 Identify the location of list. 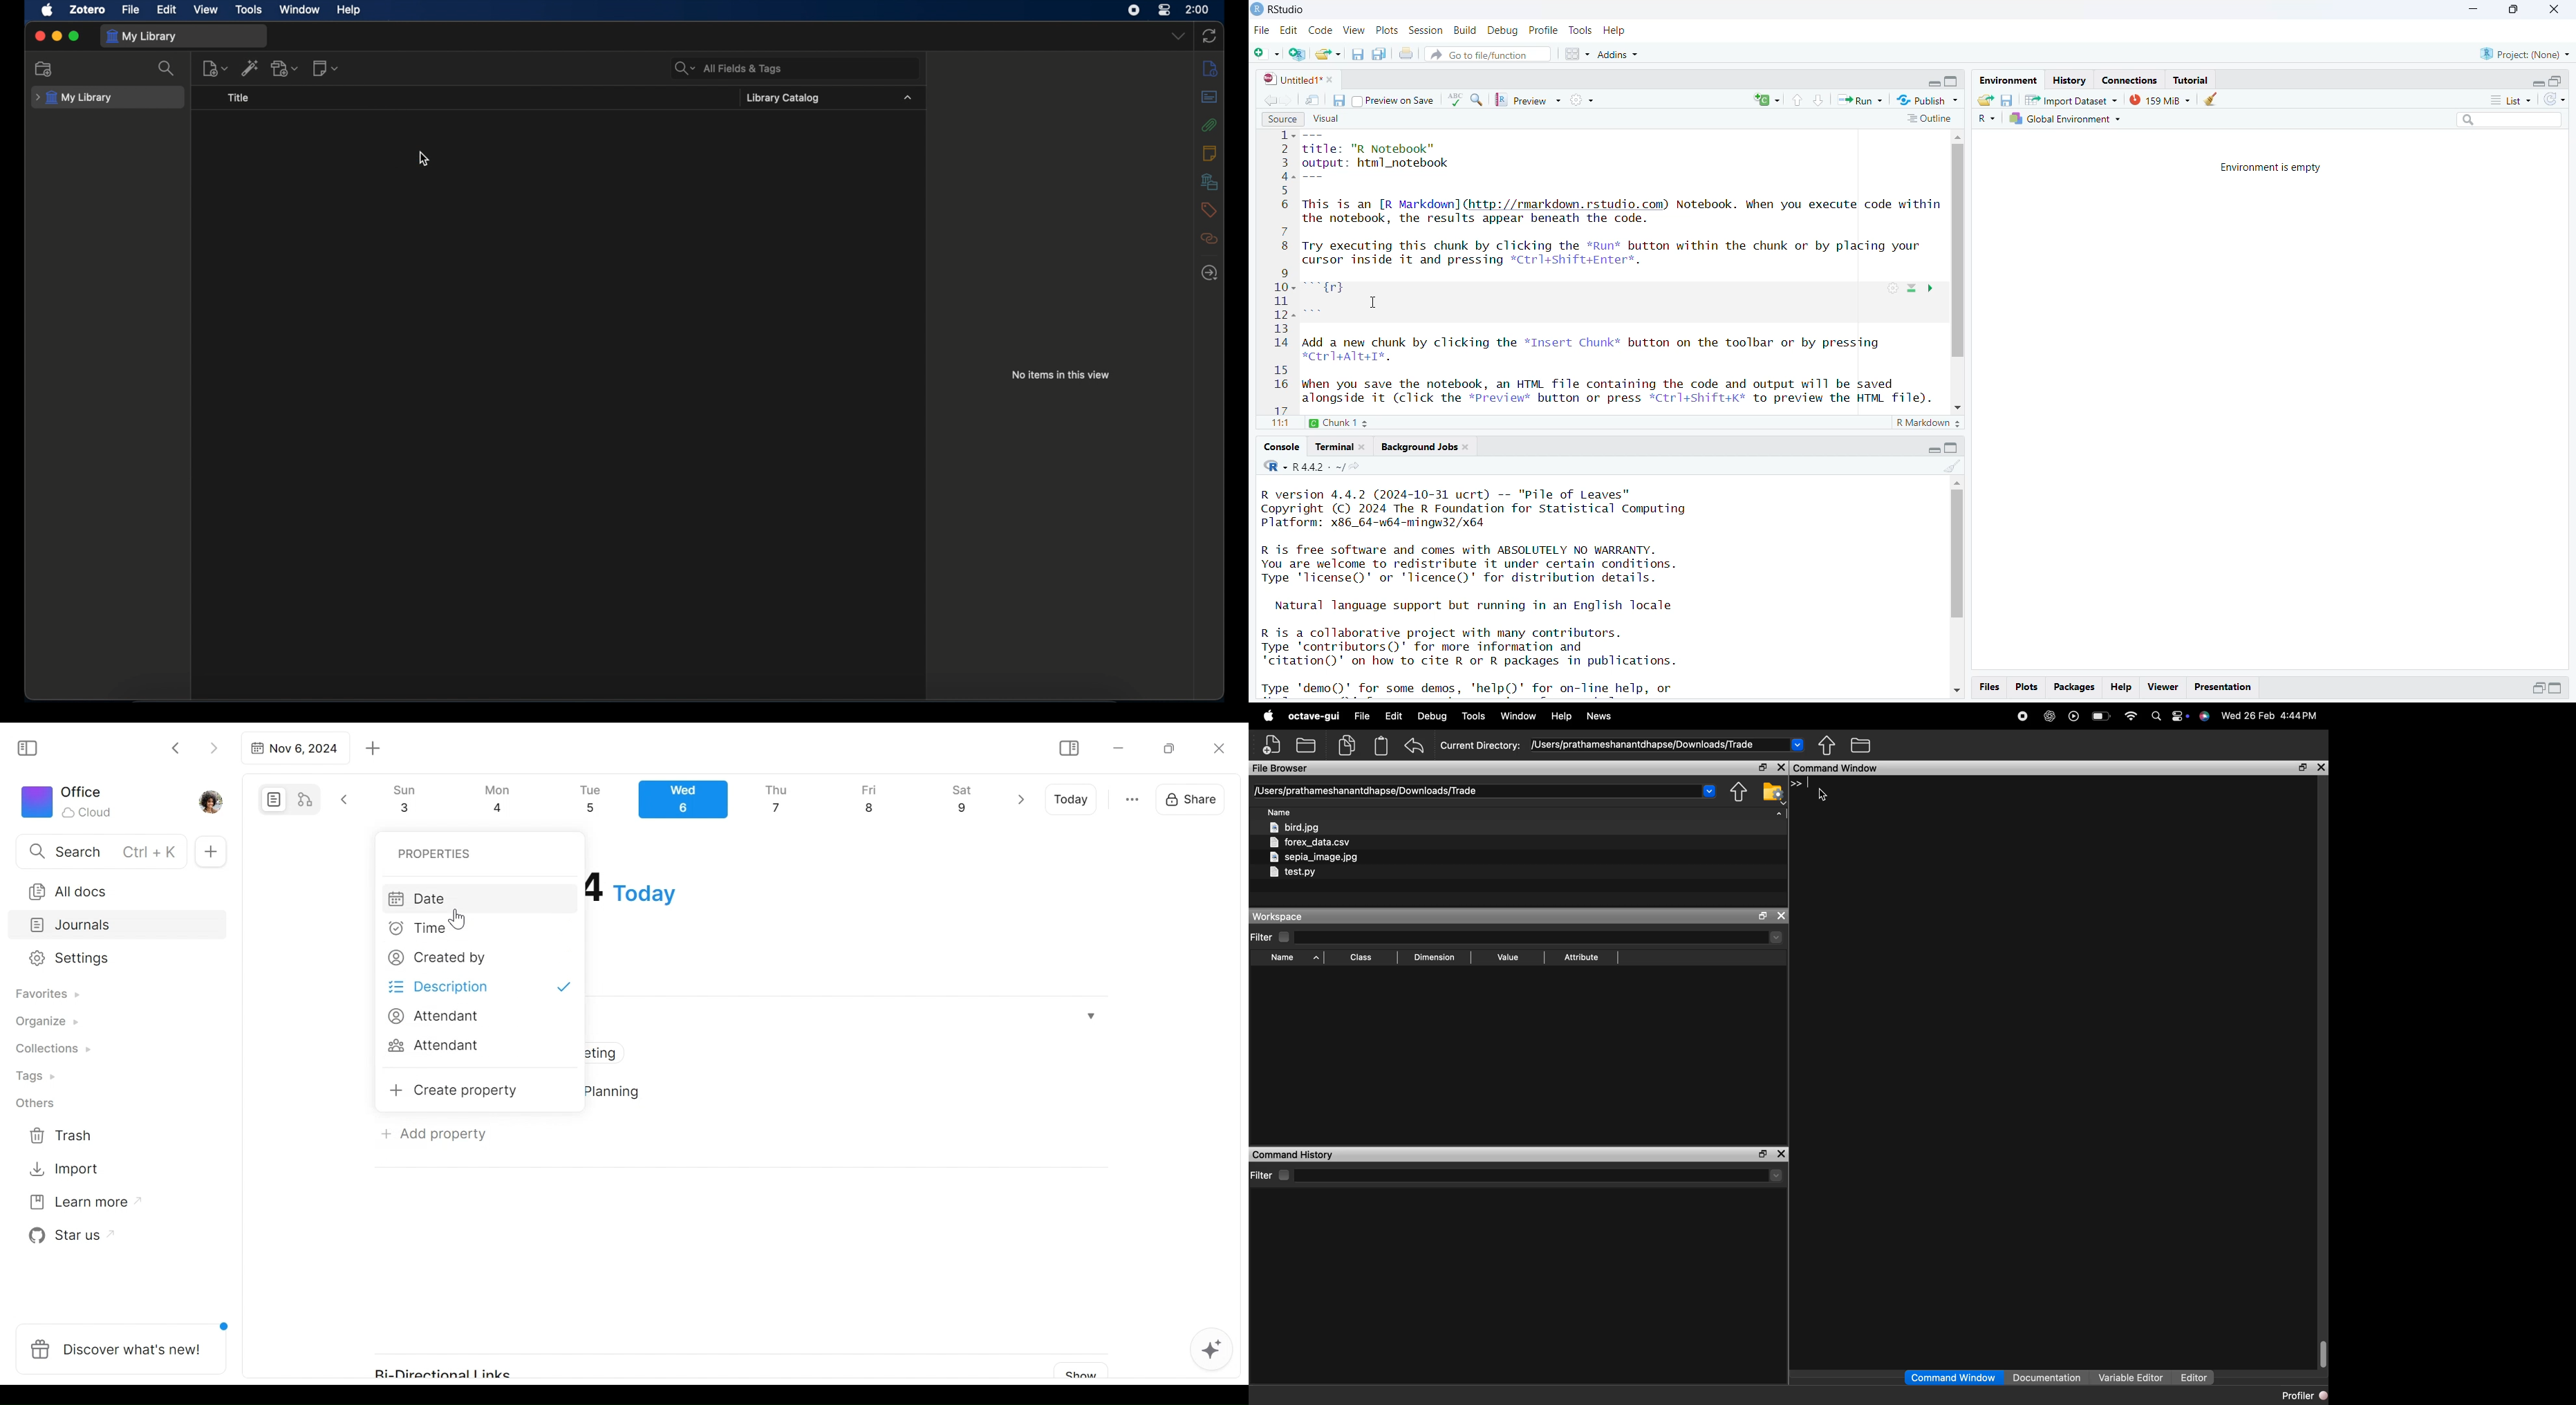
(2504, 100).